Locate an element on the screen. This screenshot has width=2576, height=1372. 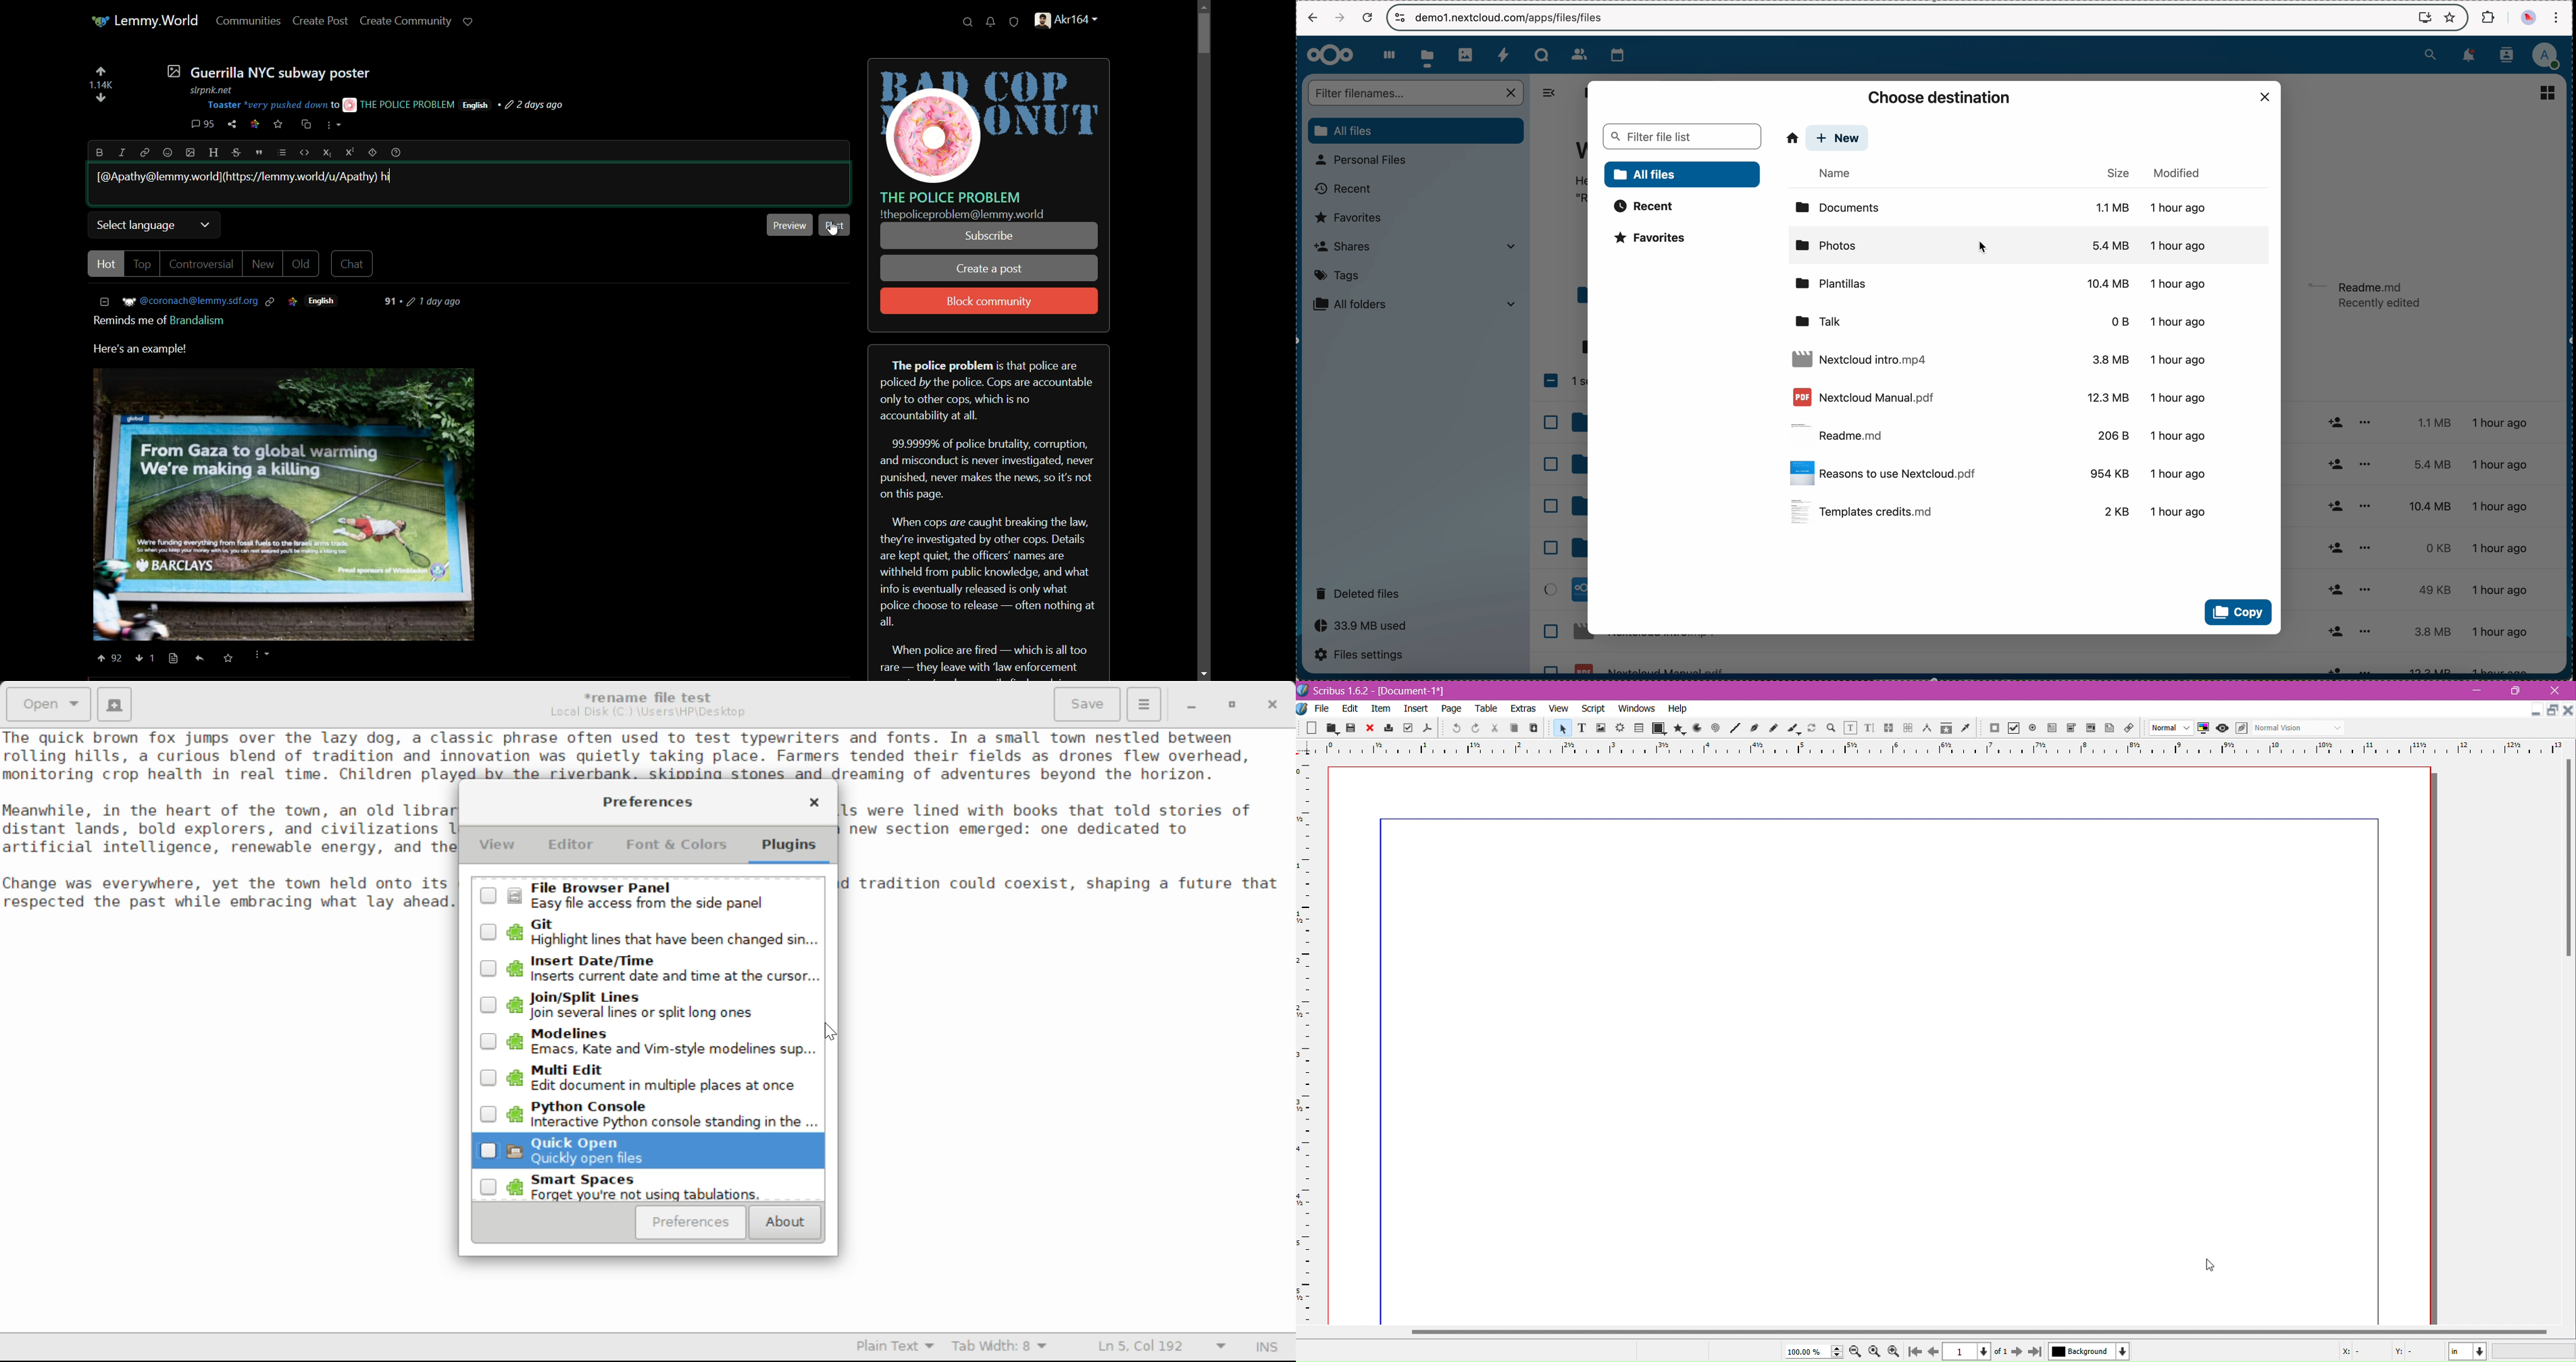
activity is located at coordinates (1503, 52).